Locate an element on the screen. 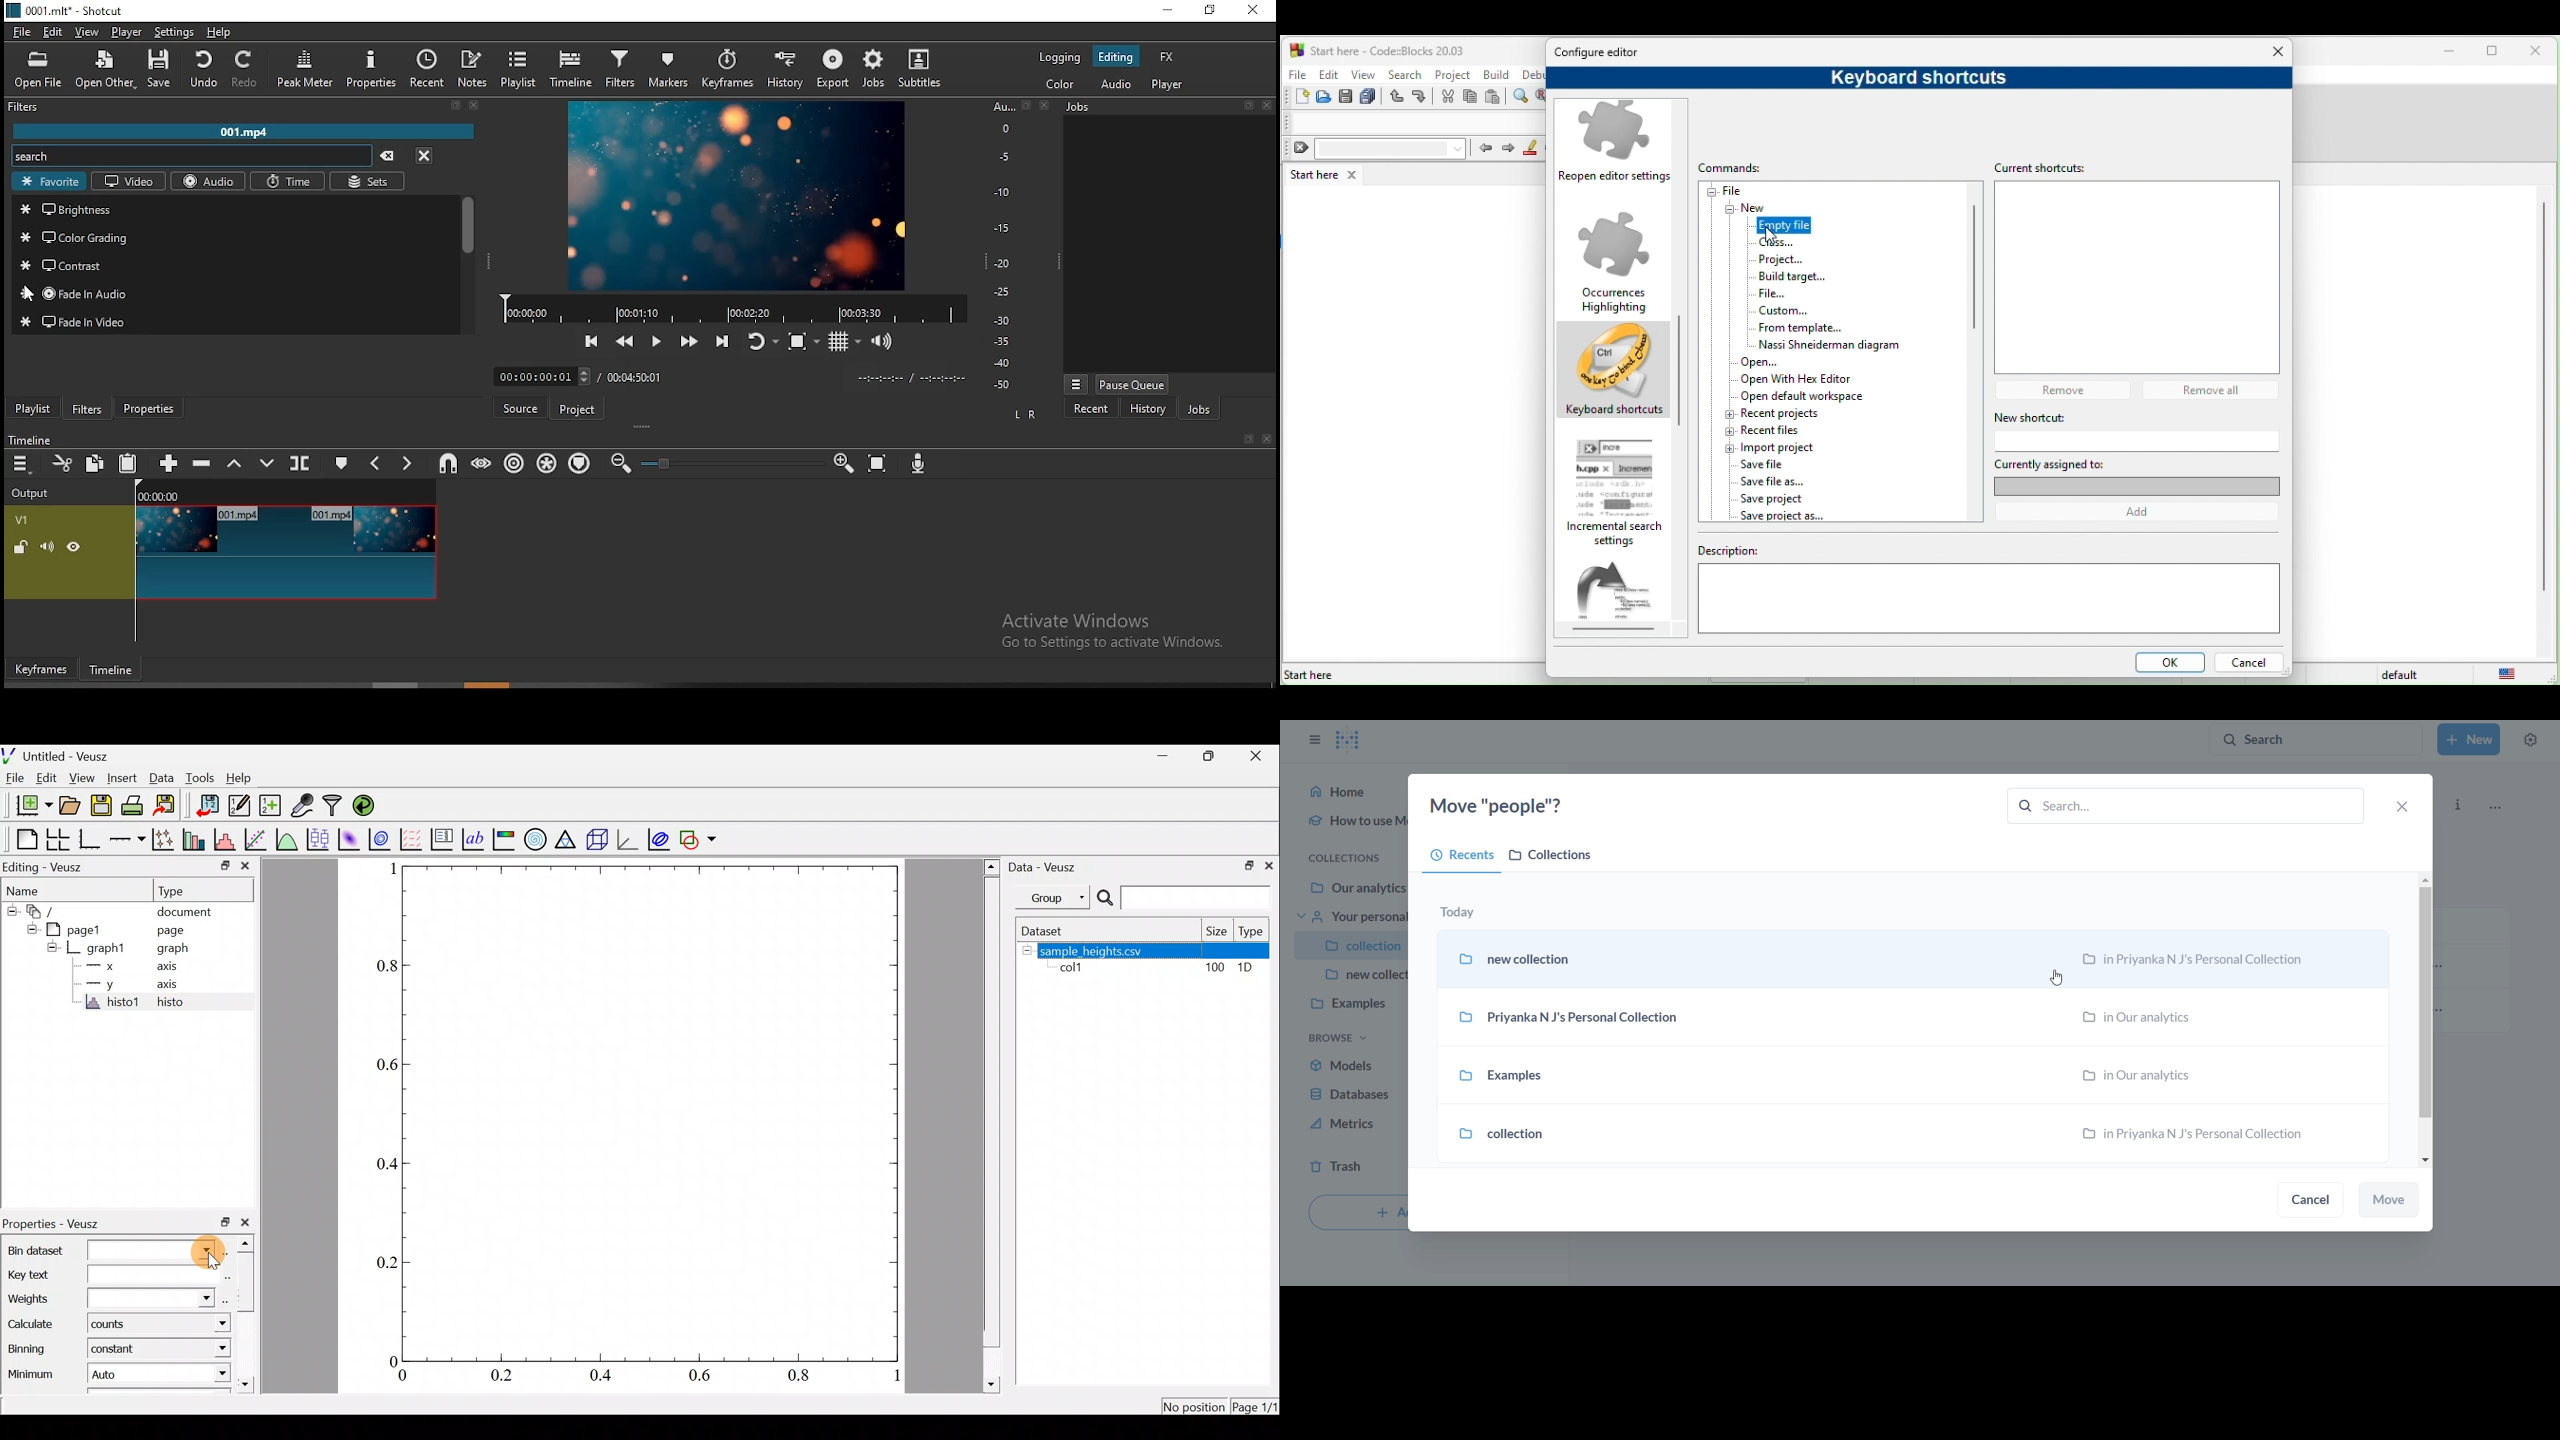 This screenshot has height=1456, width=2576. snap is located at coordinates (444, 464).